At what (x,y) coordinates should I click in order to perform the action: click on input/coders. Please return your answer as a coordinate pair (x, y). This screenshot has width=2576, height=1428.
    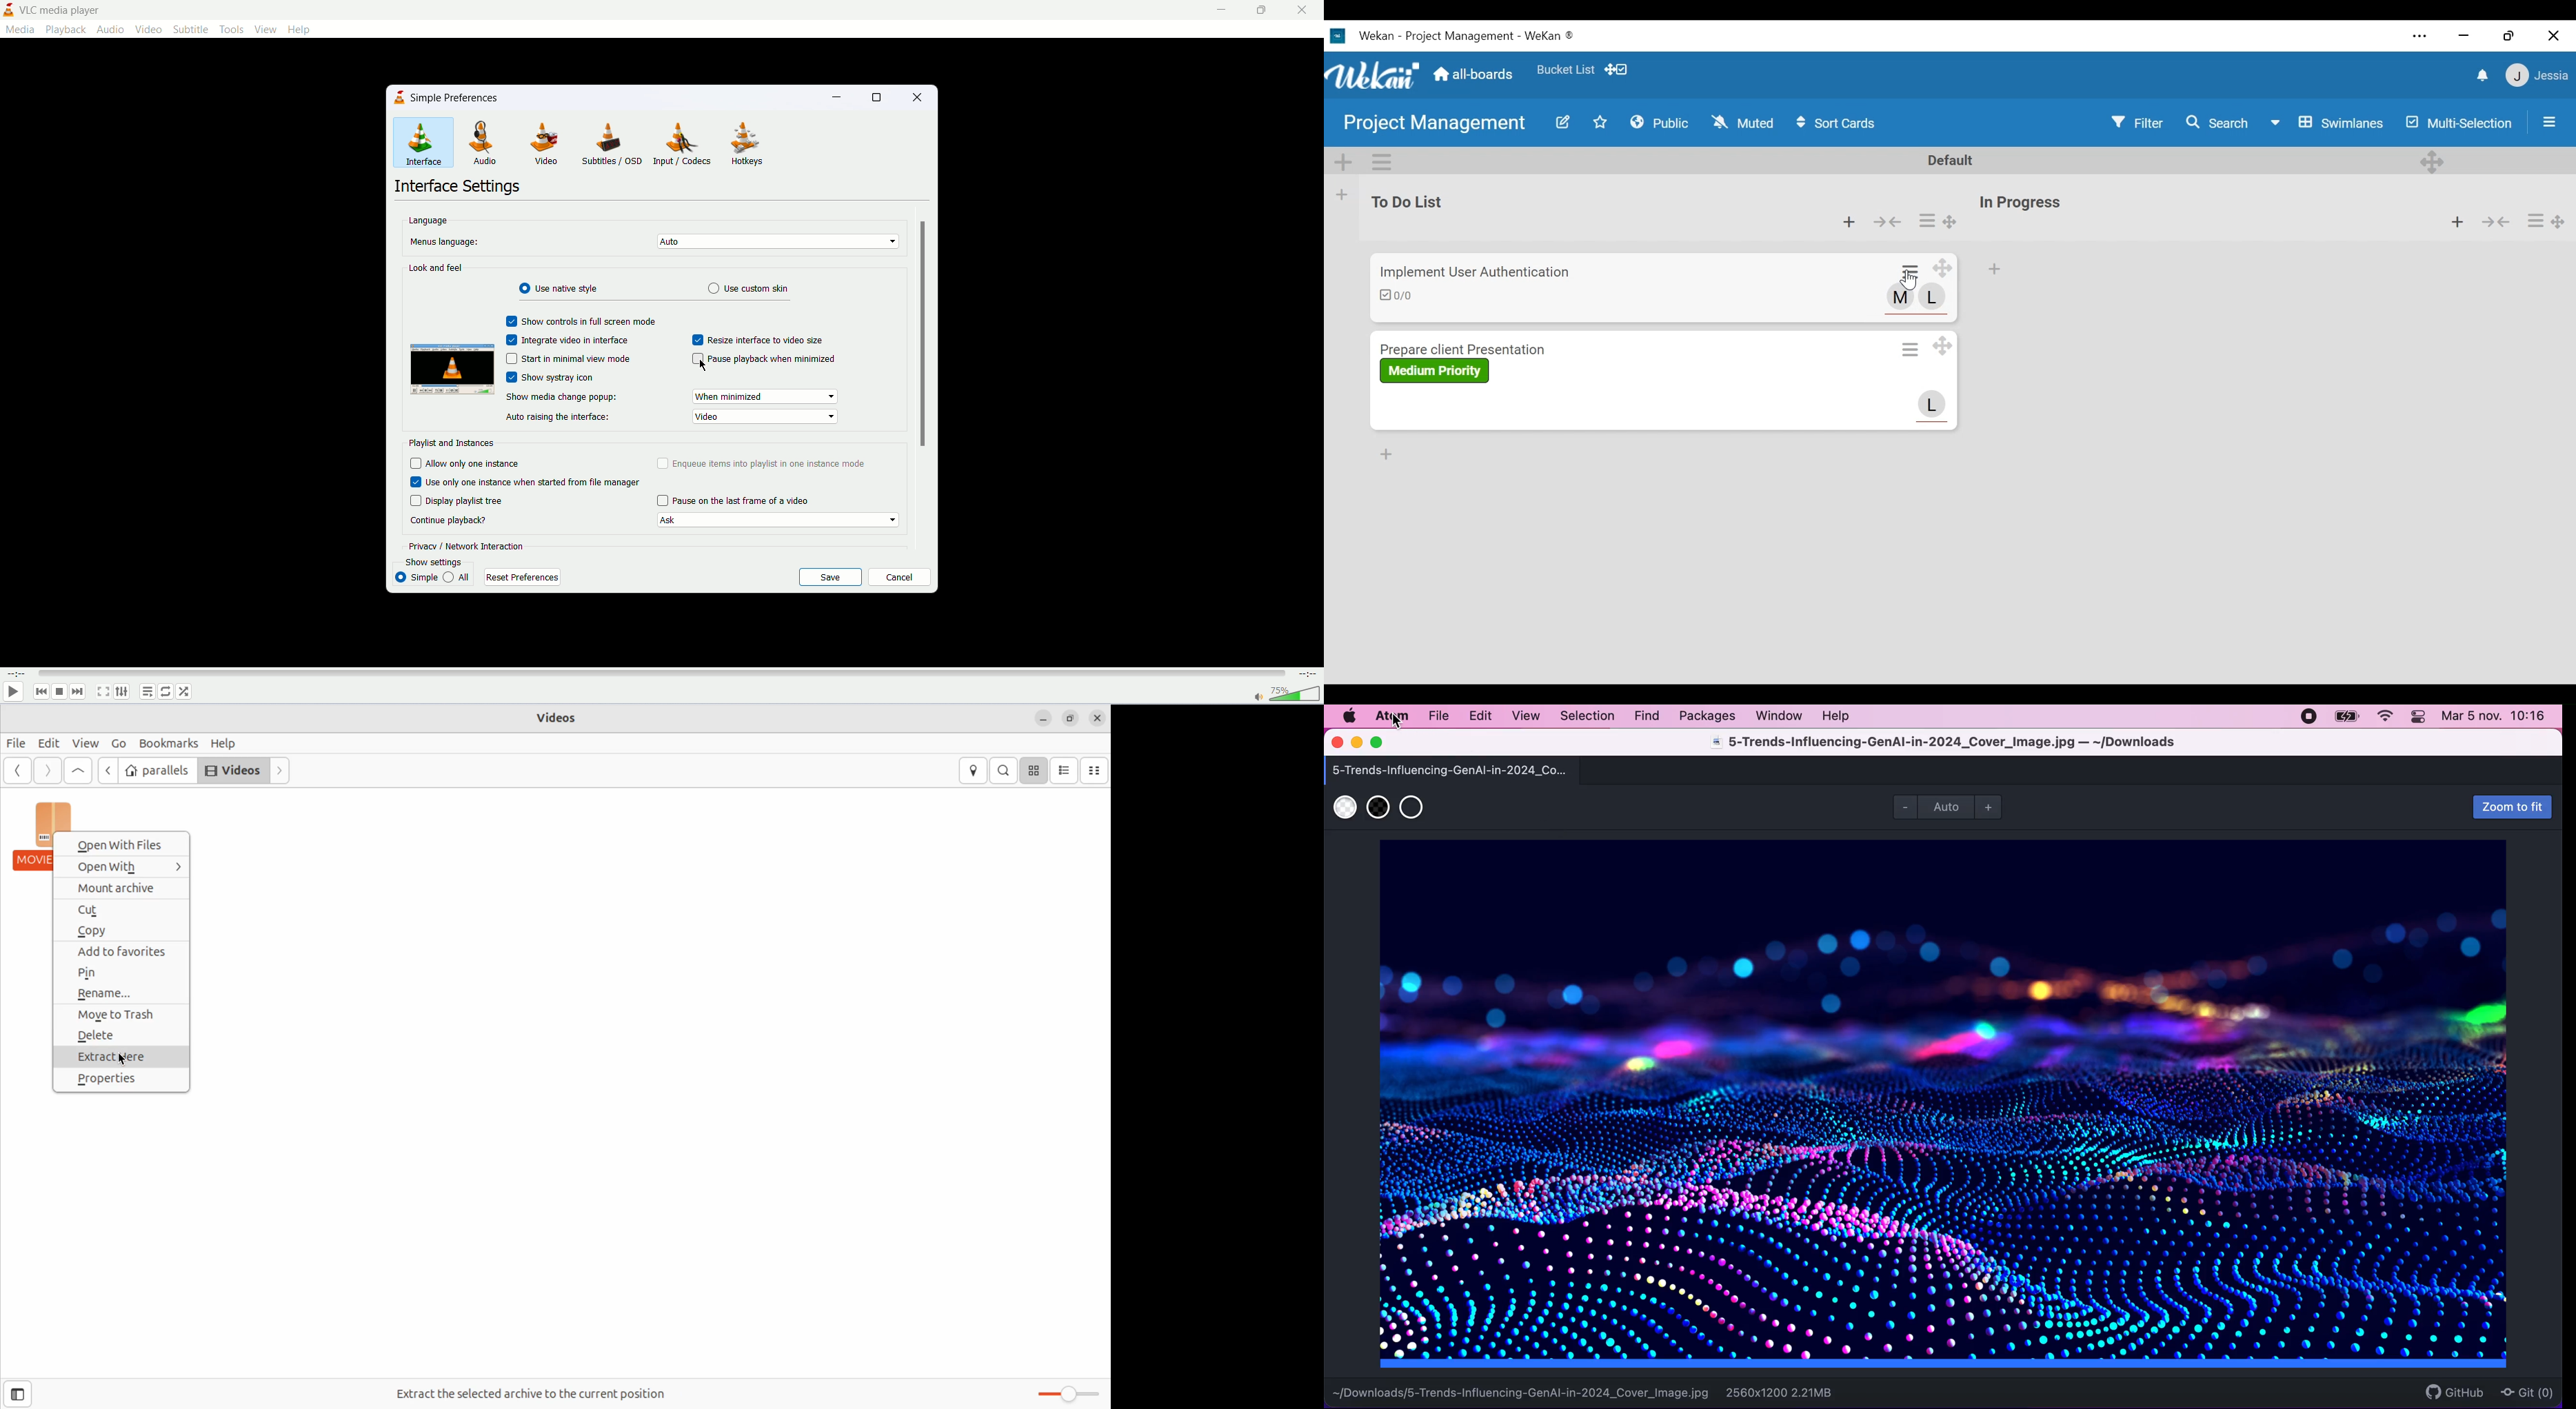
    Looking at the image, I should click on (682, 144).